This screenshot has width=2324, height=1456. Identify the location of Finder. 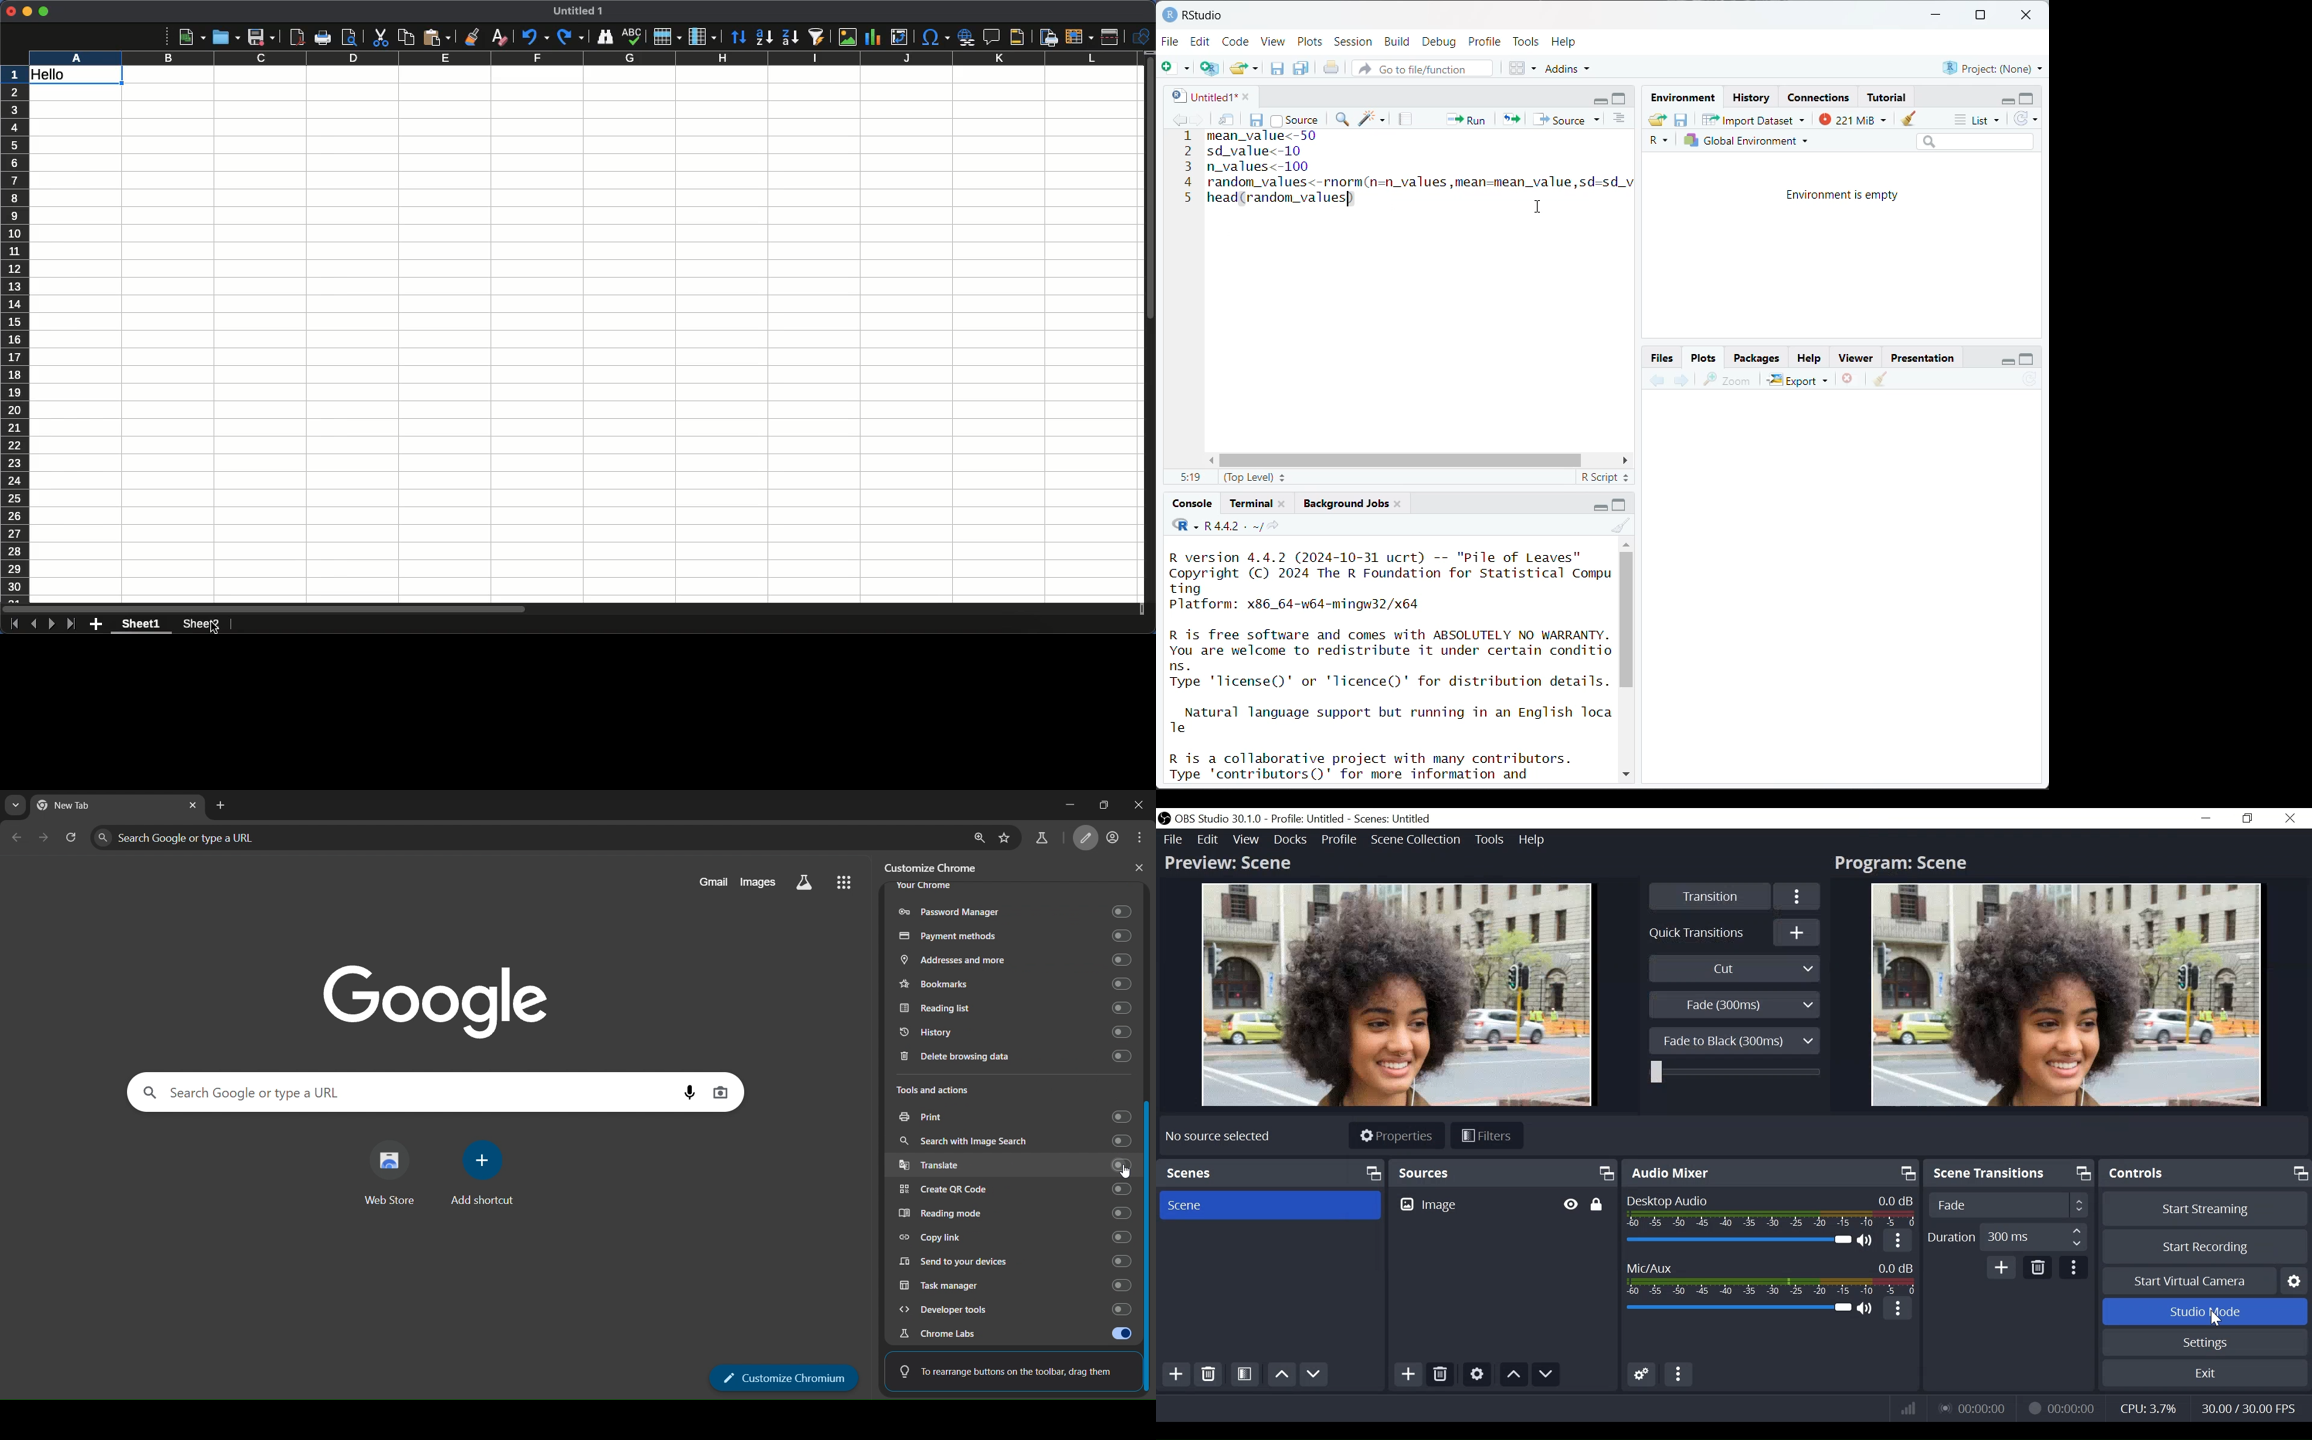
(603, 37).